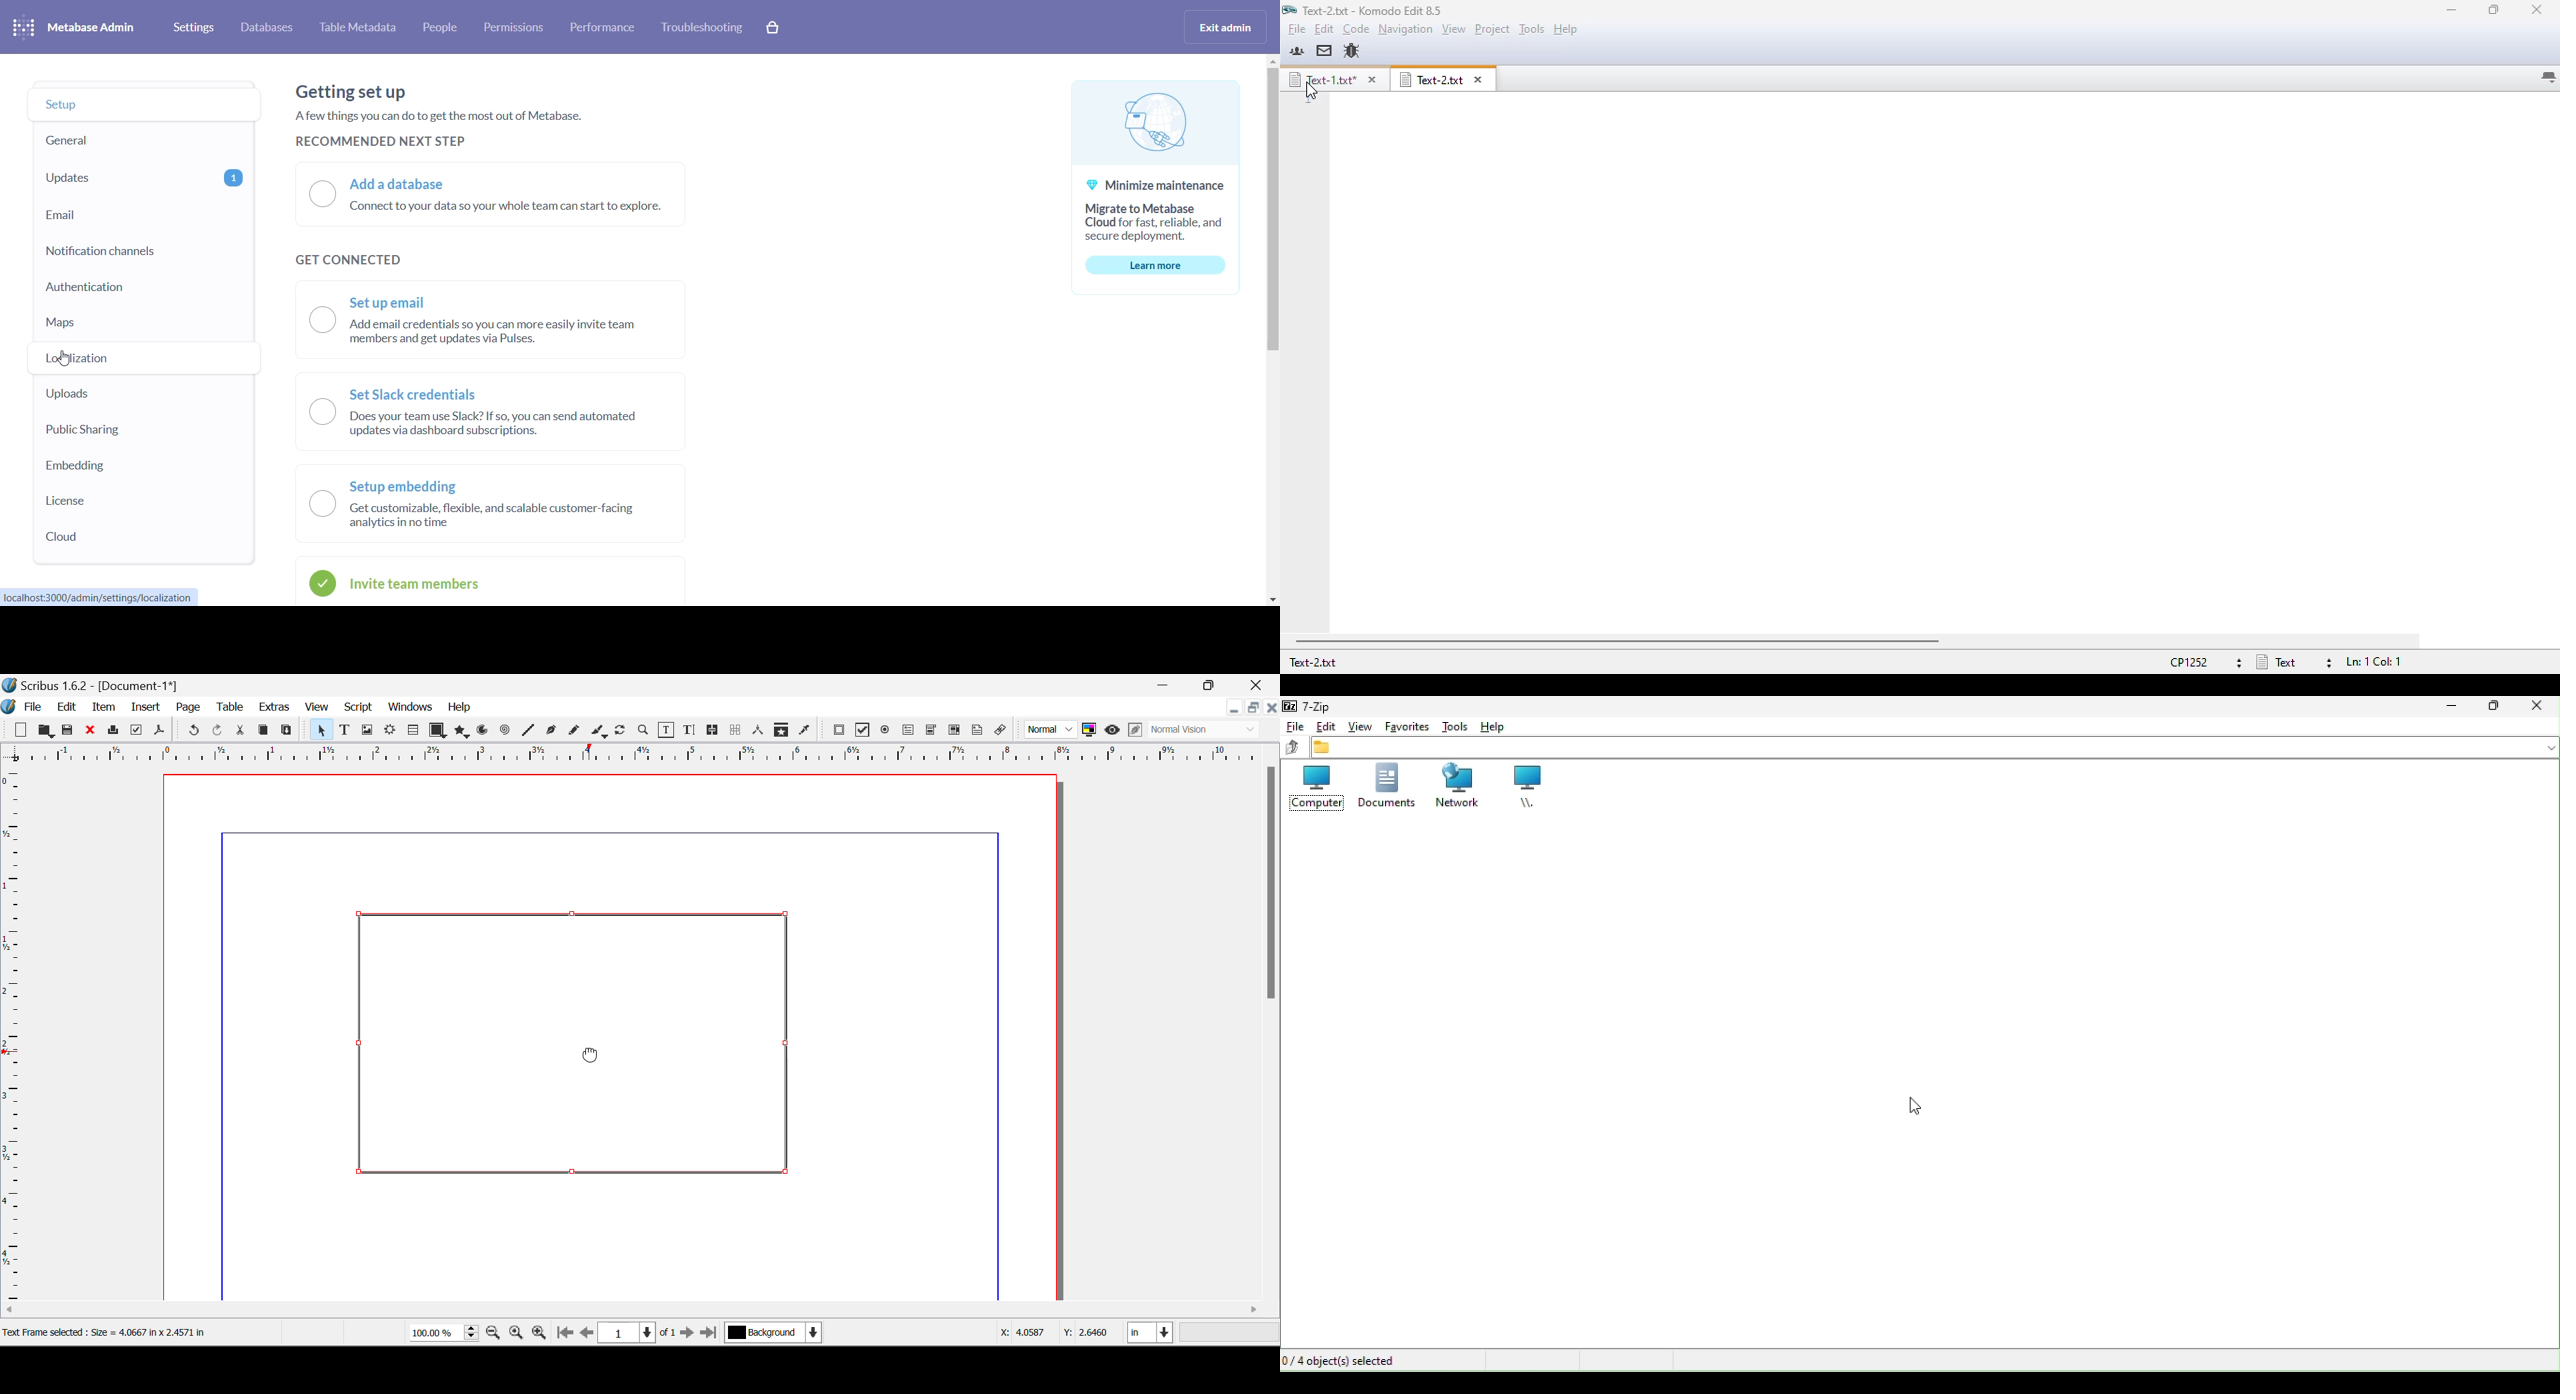  Describe the element at coordinates (24, 705) in the screenshot. I see `File` at that location.